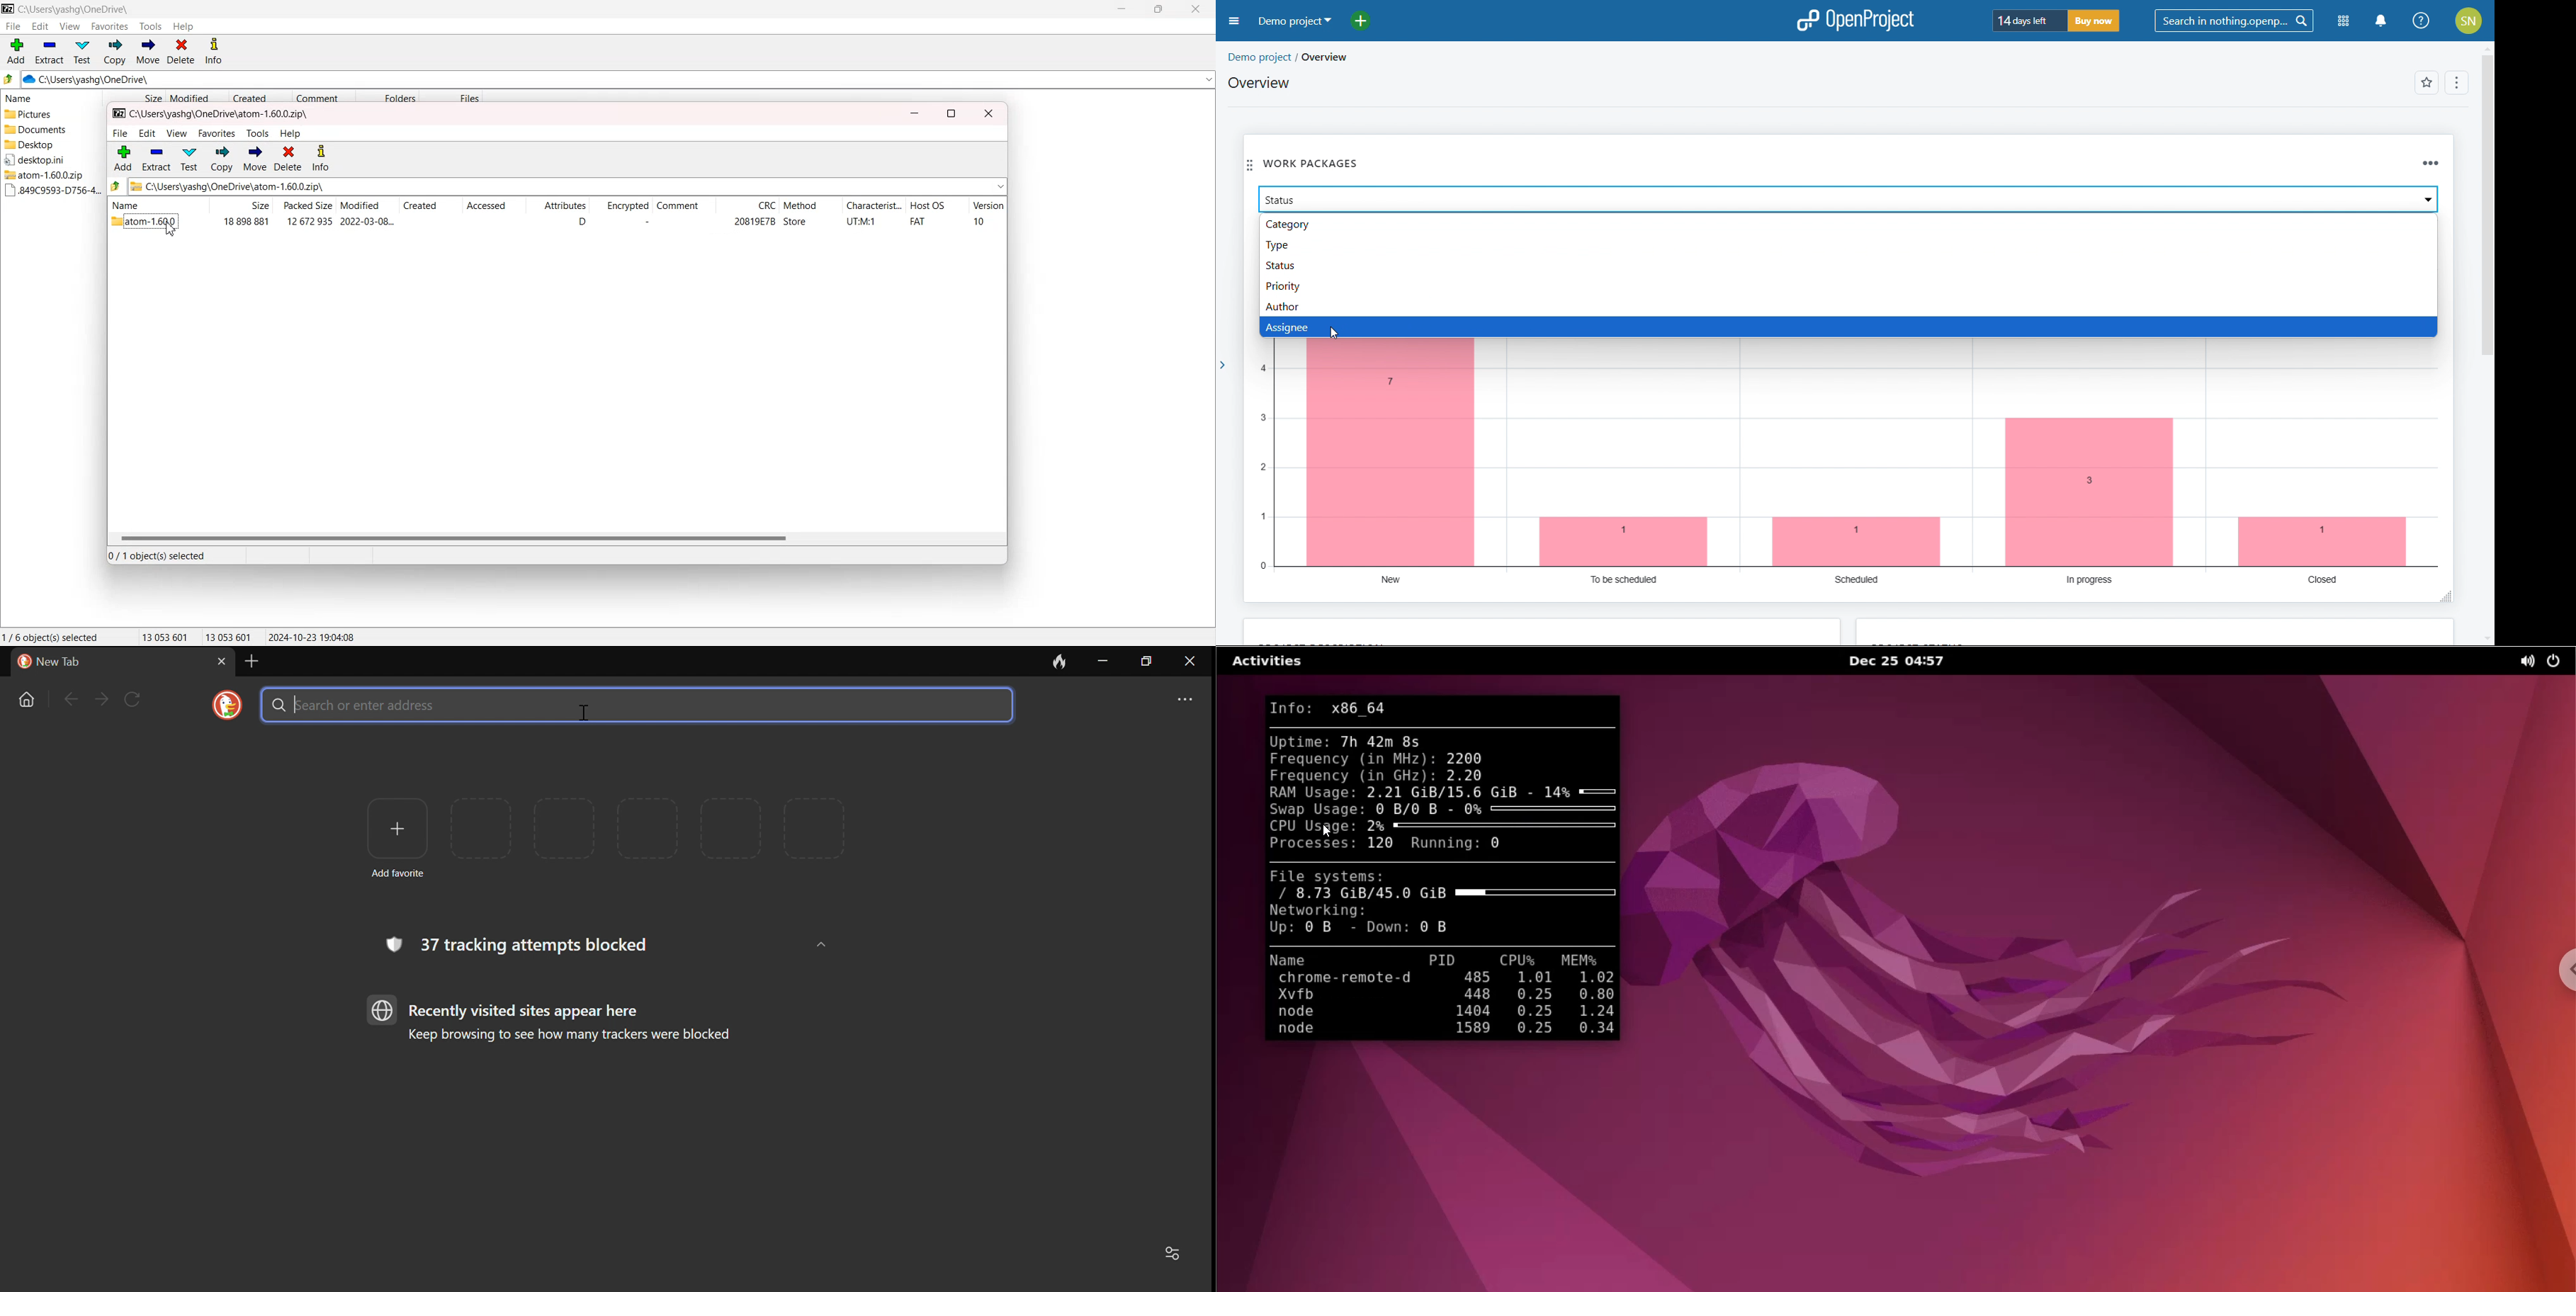 Image resolution: width=2576 pixels, height=1316 pixels. I want to click on CRC, so click(747, 207).